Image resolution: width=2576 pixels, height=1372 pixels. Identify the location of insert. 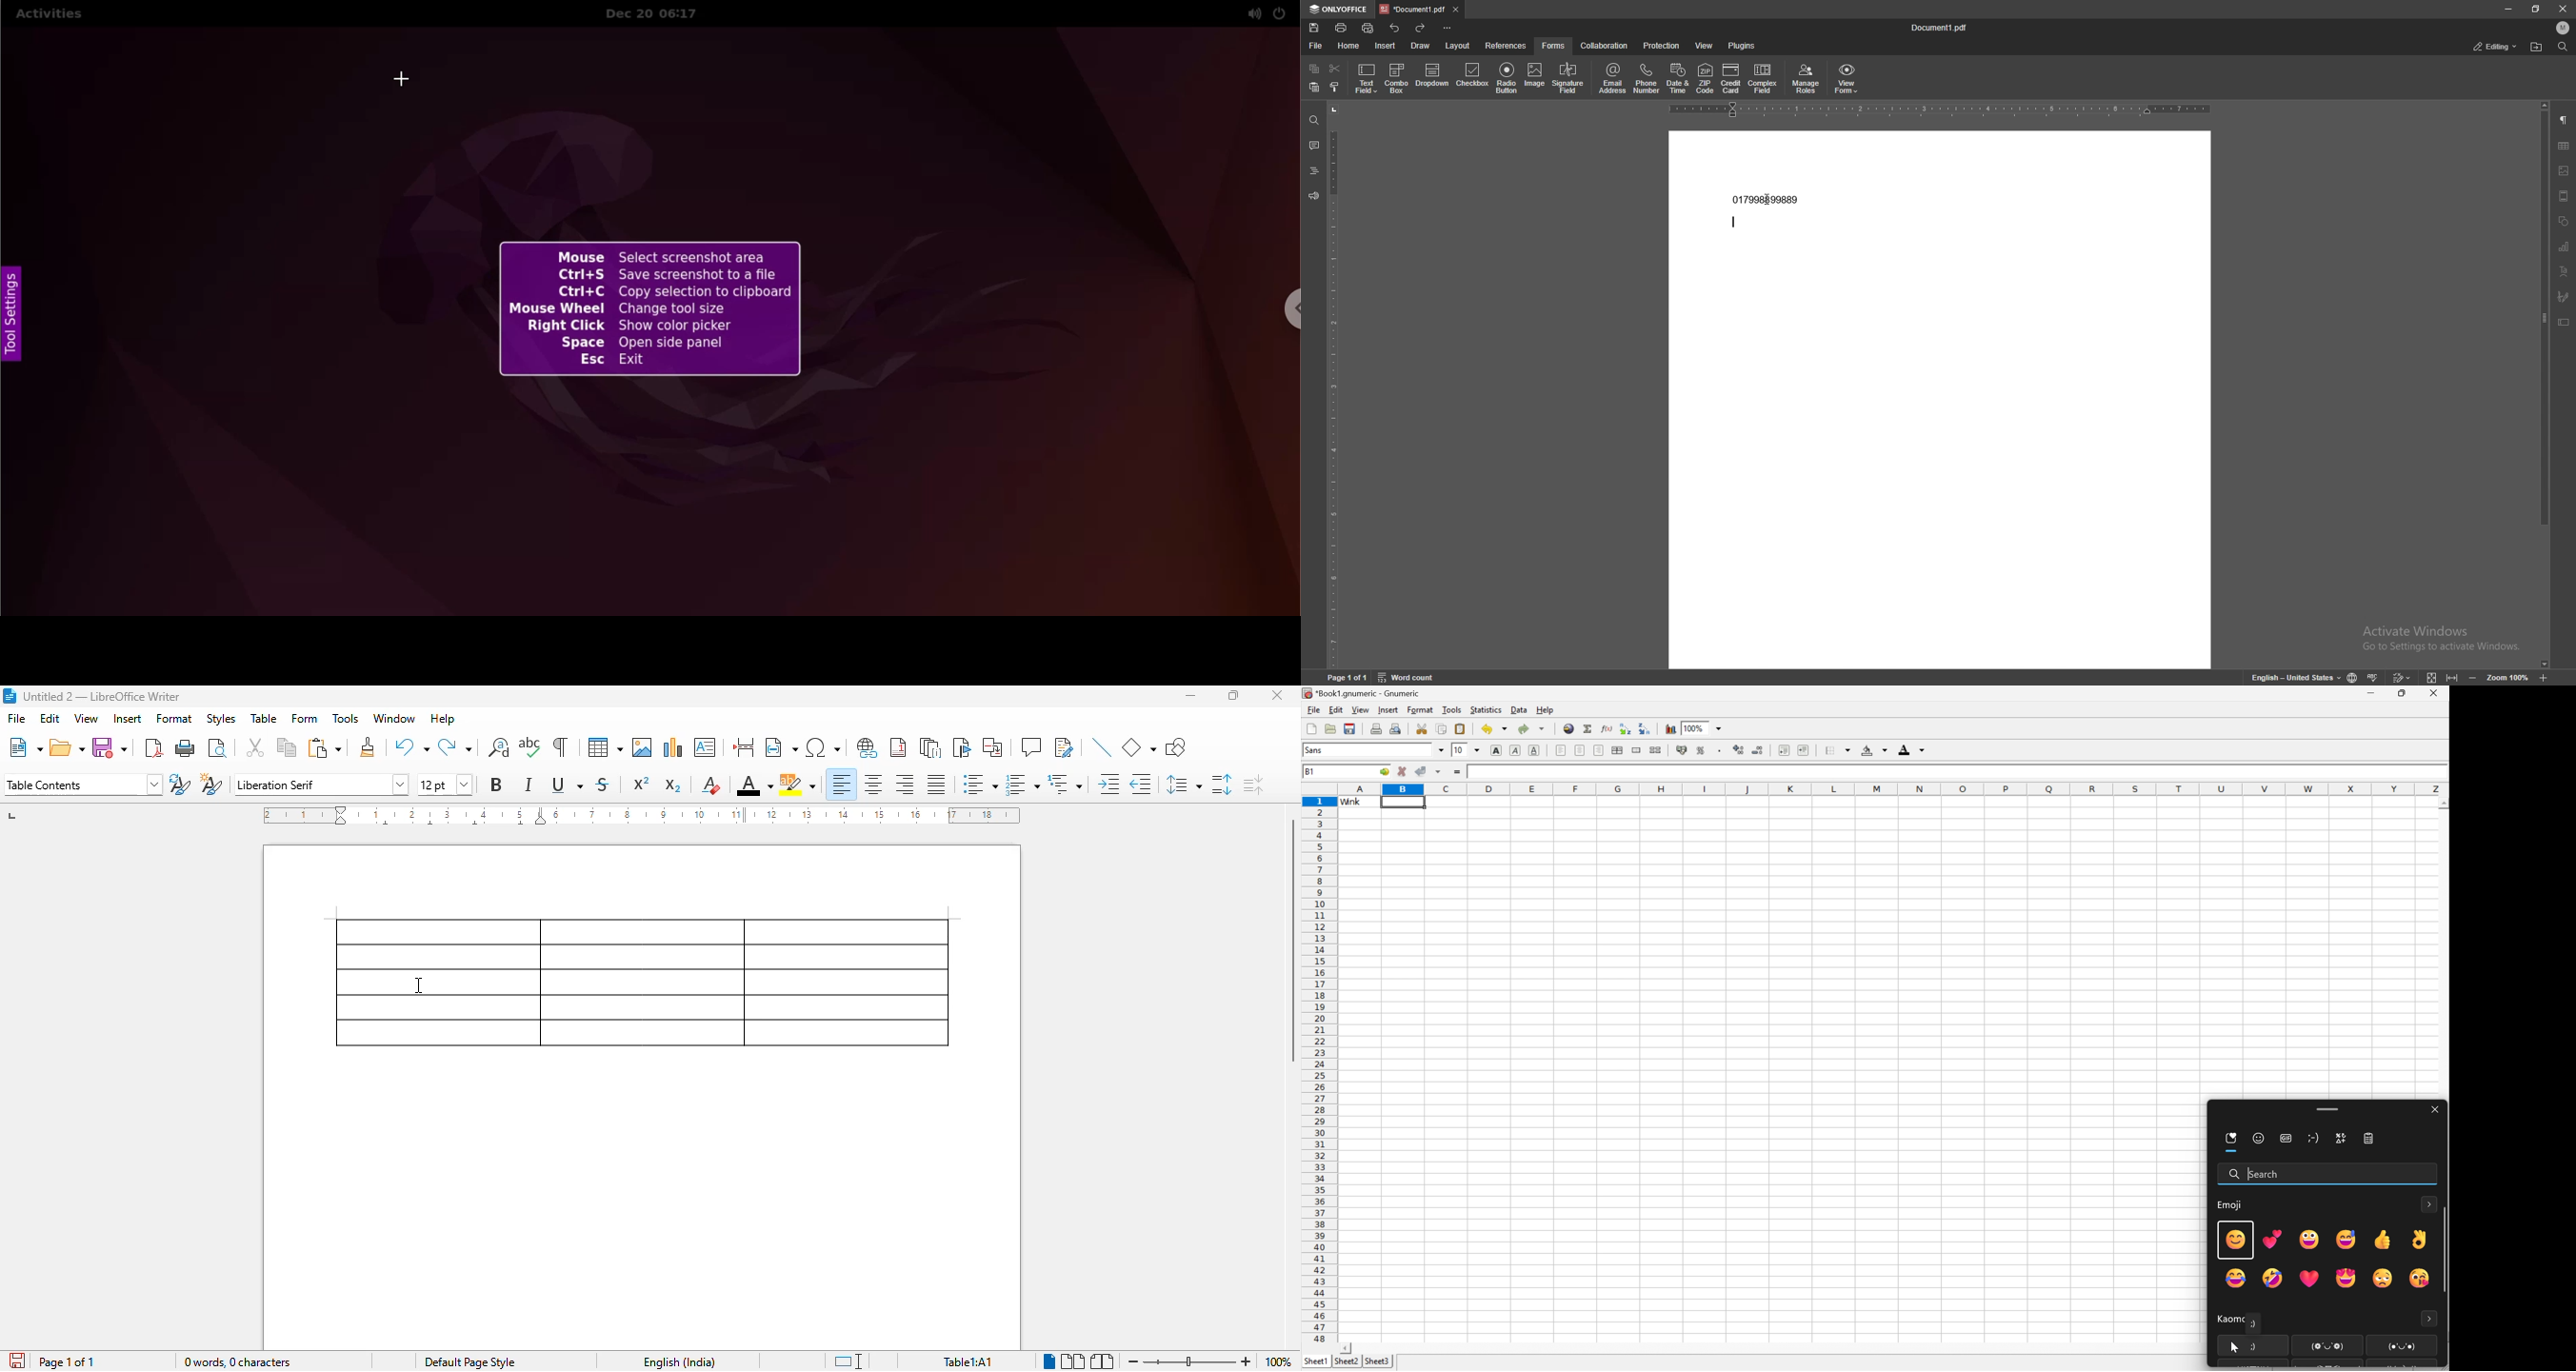
(129, 719).